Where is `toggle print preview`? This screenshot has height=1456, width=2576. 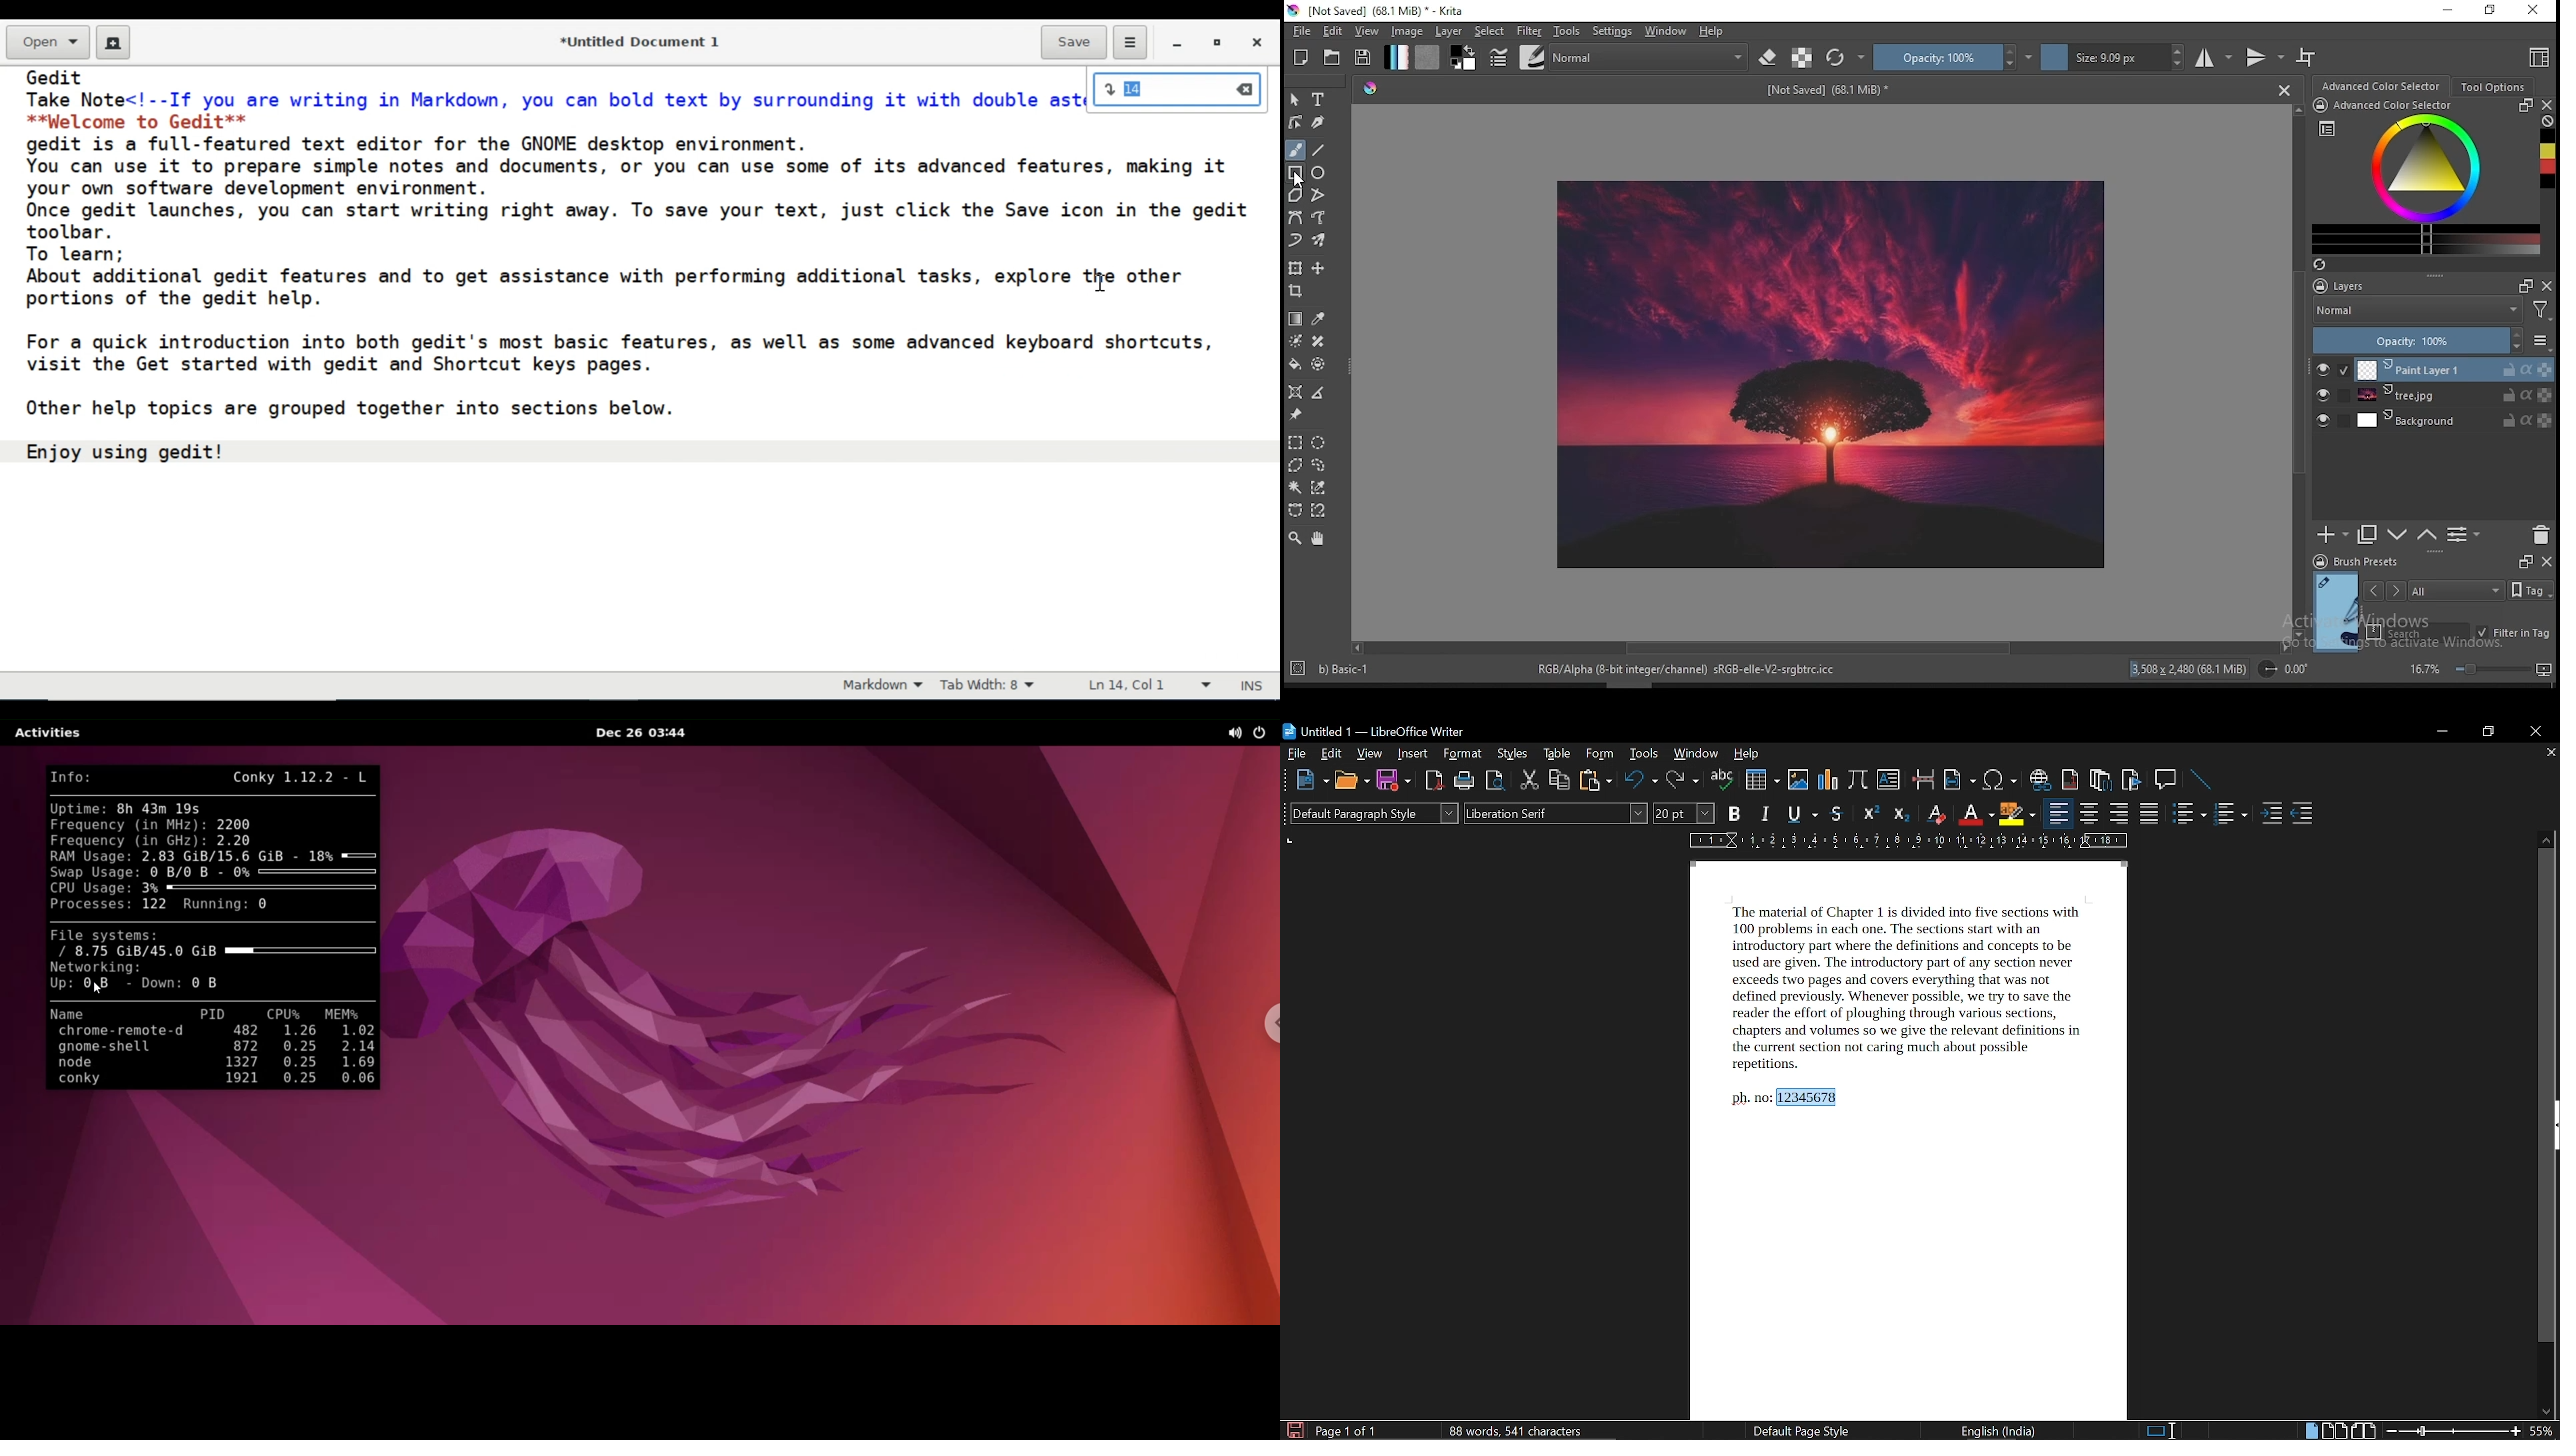
toggle print preview is located at coordinates (1494, 780).